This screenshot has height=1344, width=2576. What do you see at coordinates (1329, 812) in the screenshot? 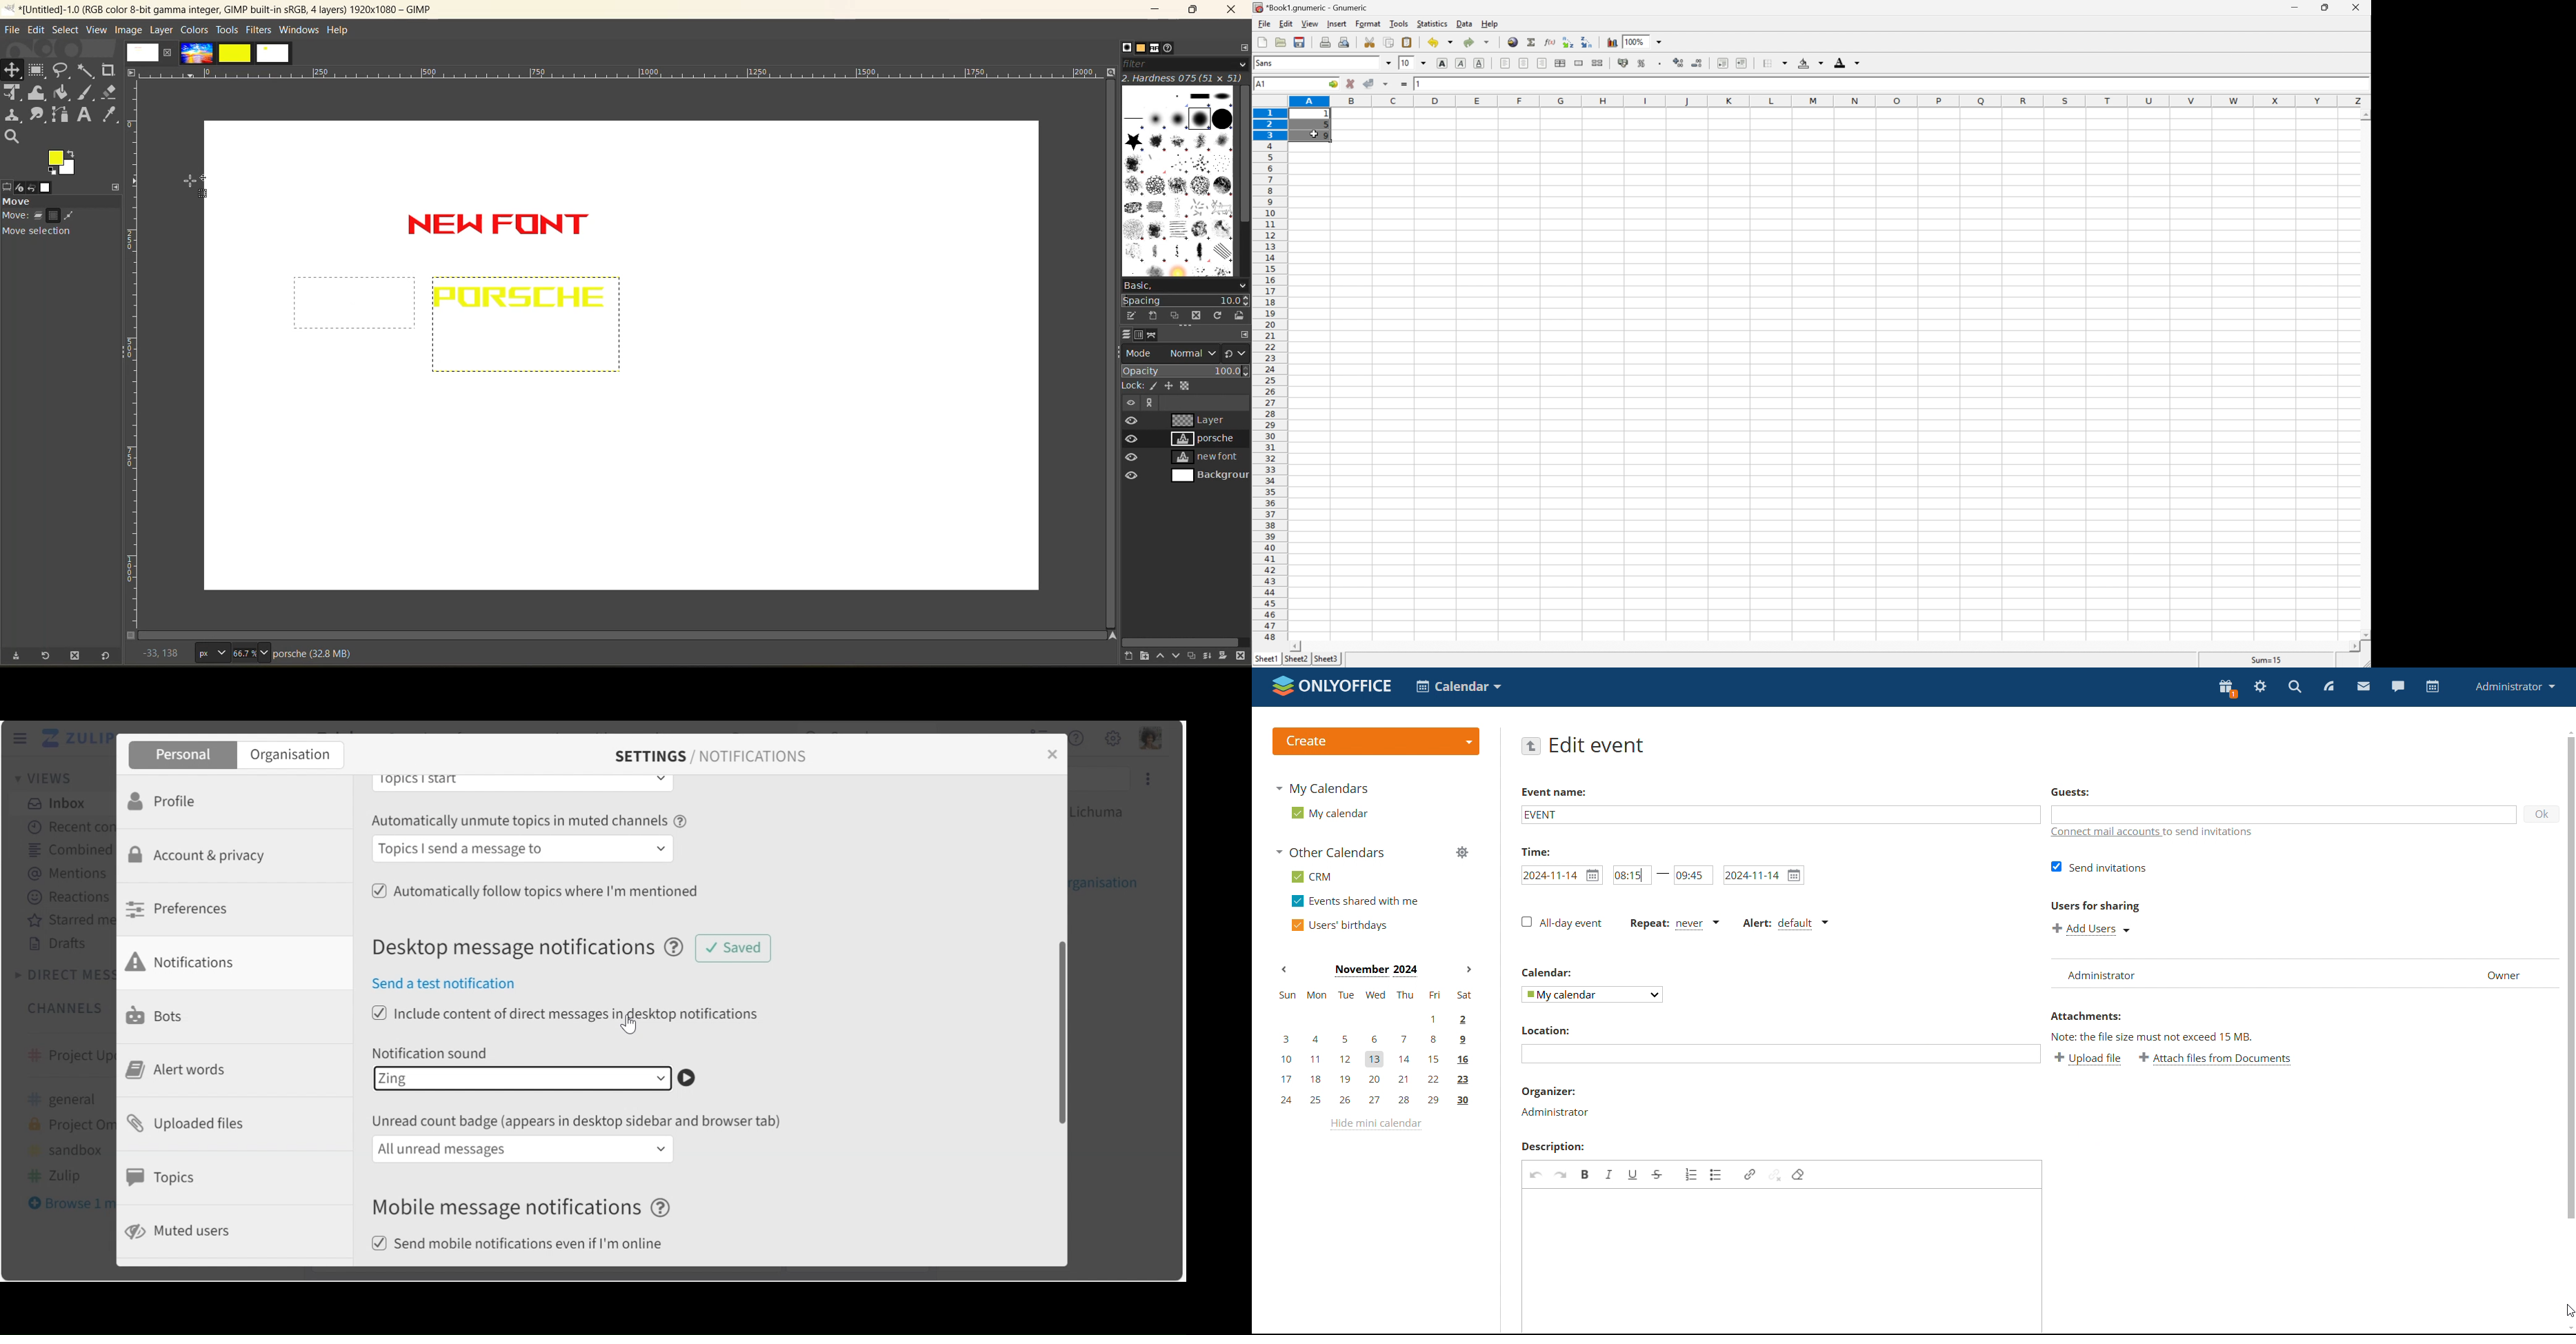
I see `my calendar` at bounding box center [1329, 812].